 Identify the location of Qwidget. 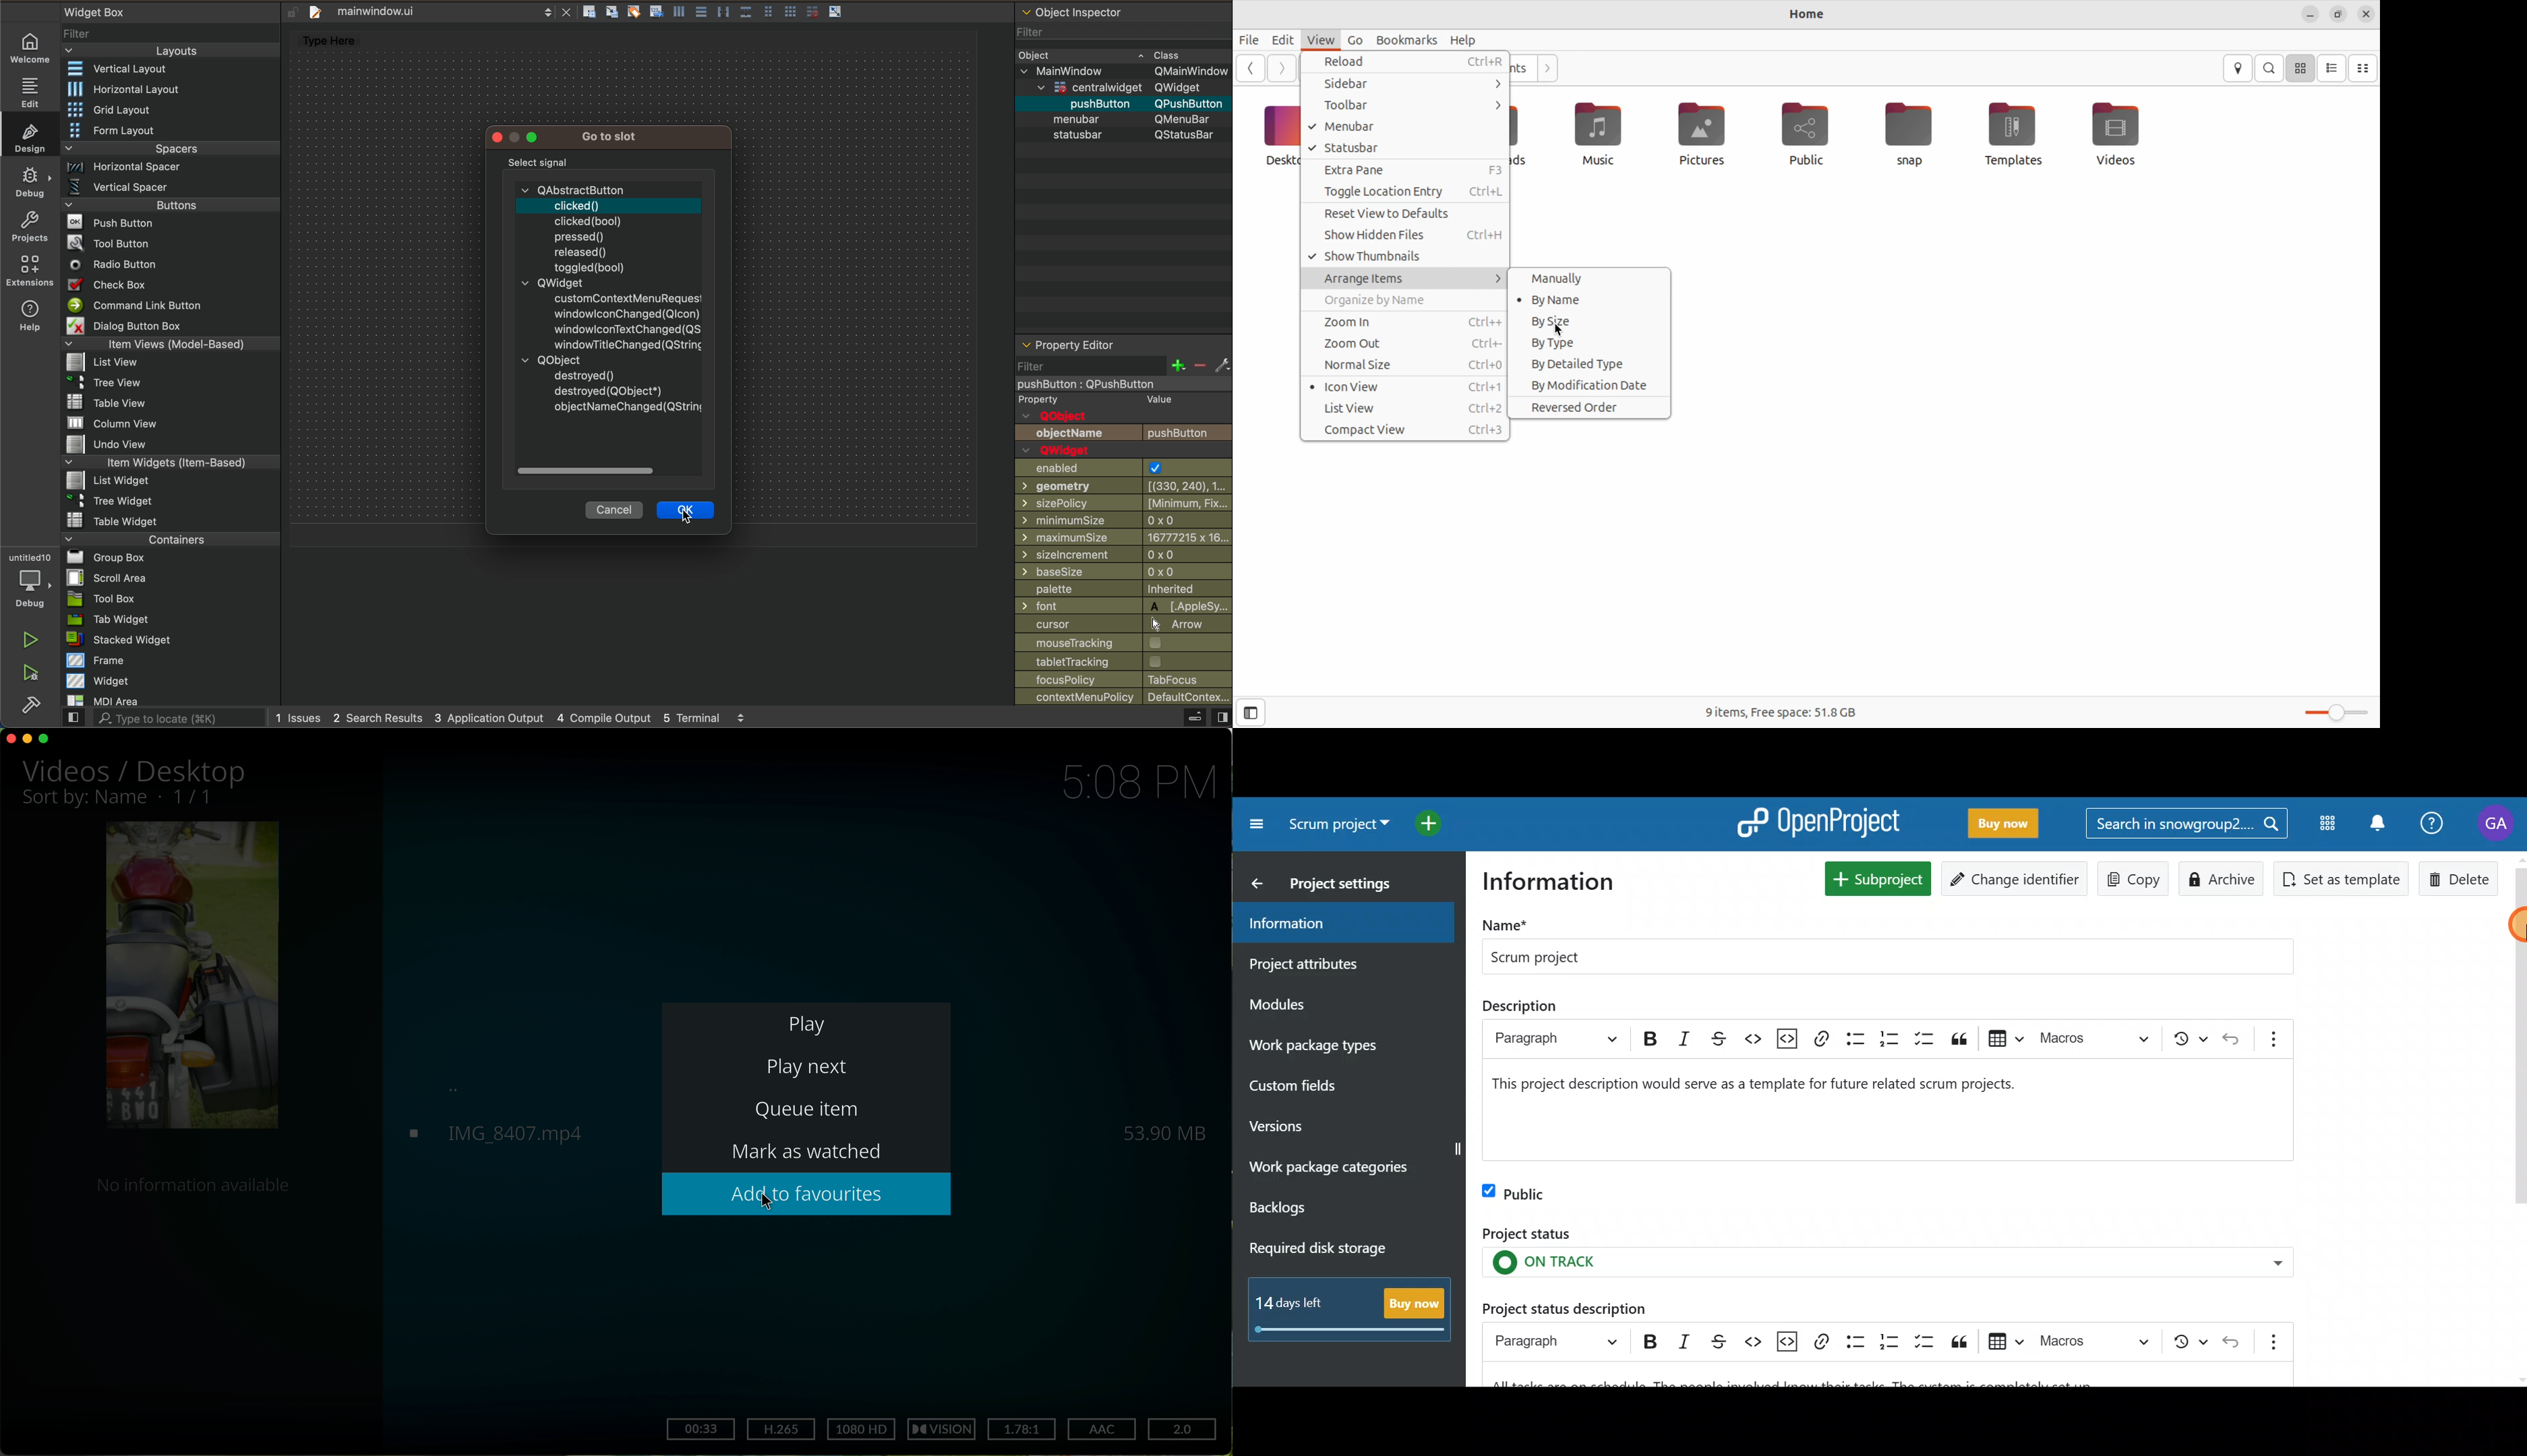
(1061, 450).